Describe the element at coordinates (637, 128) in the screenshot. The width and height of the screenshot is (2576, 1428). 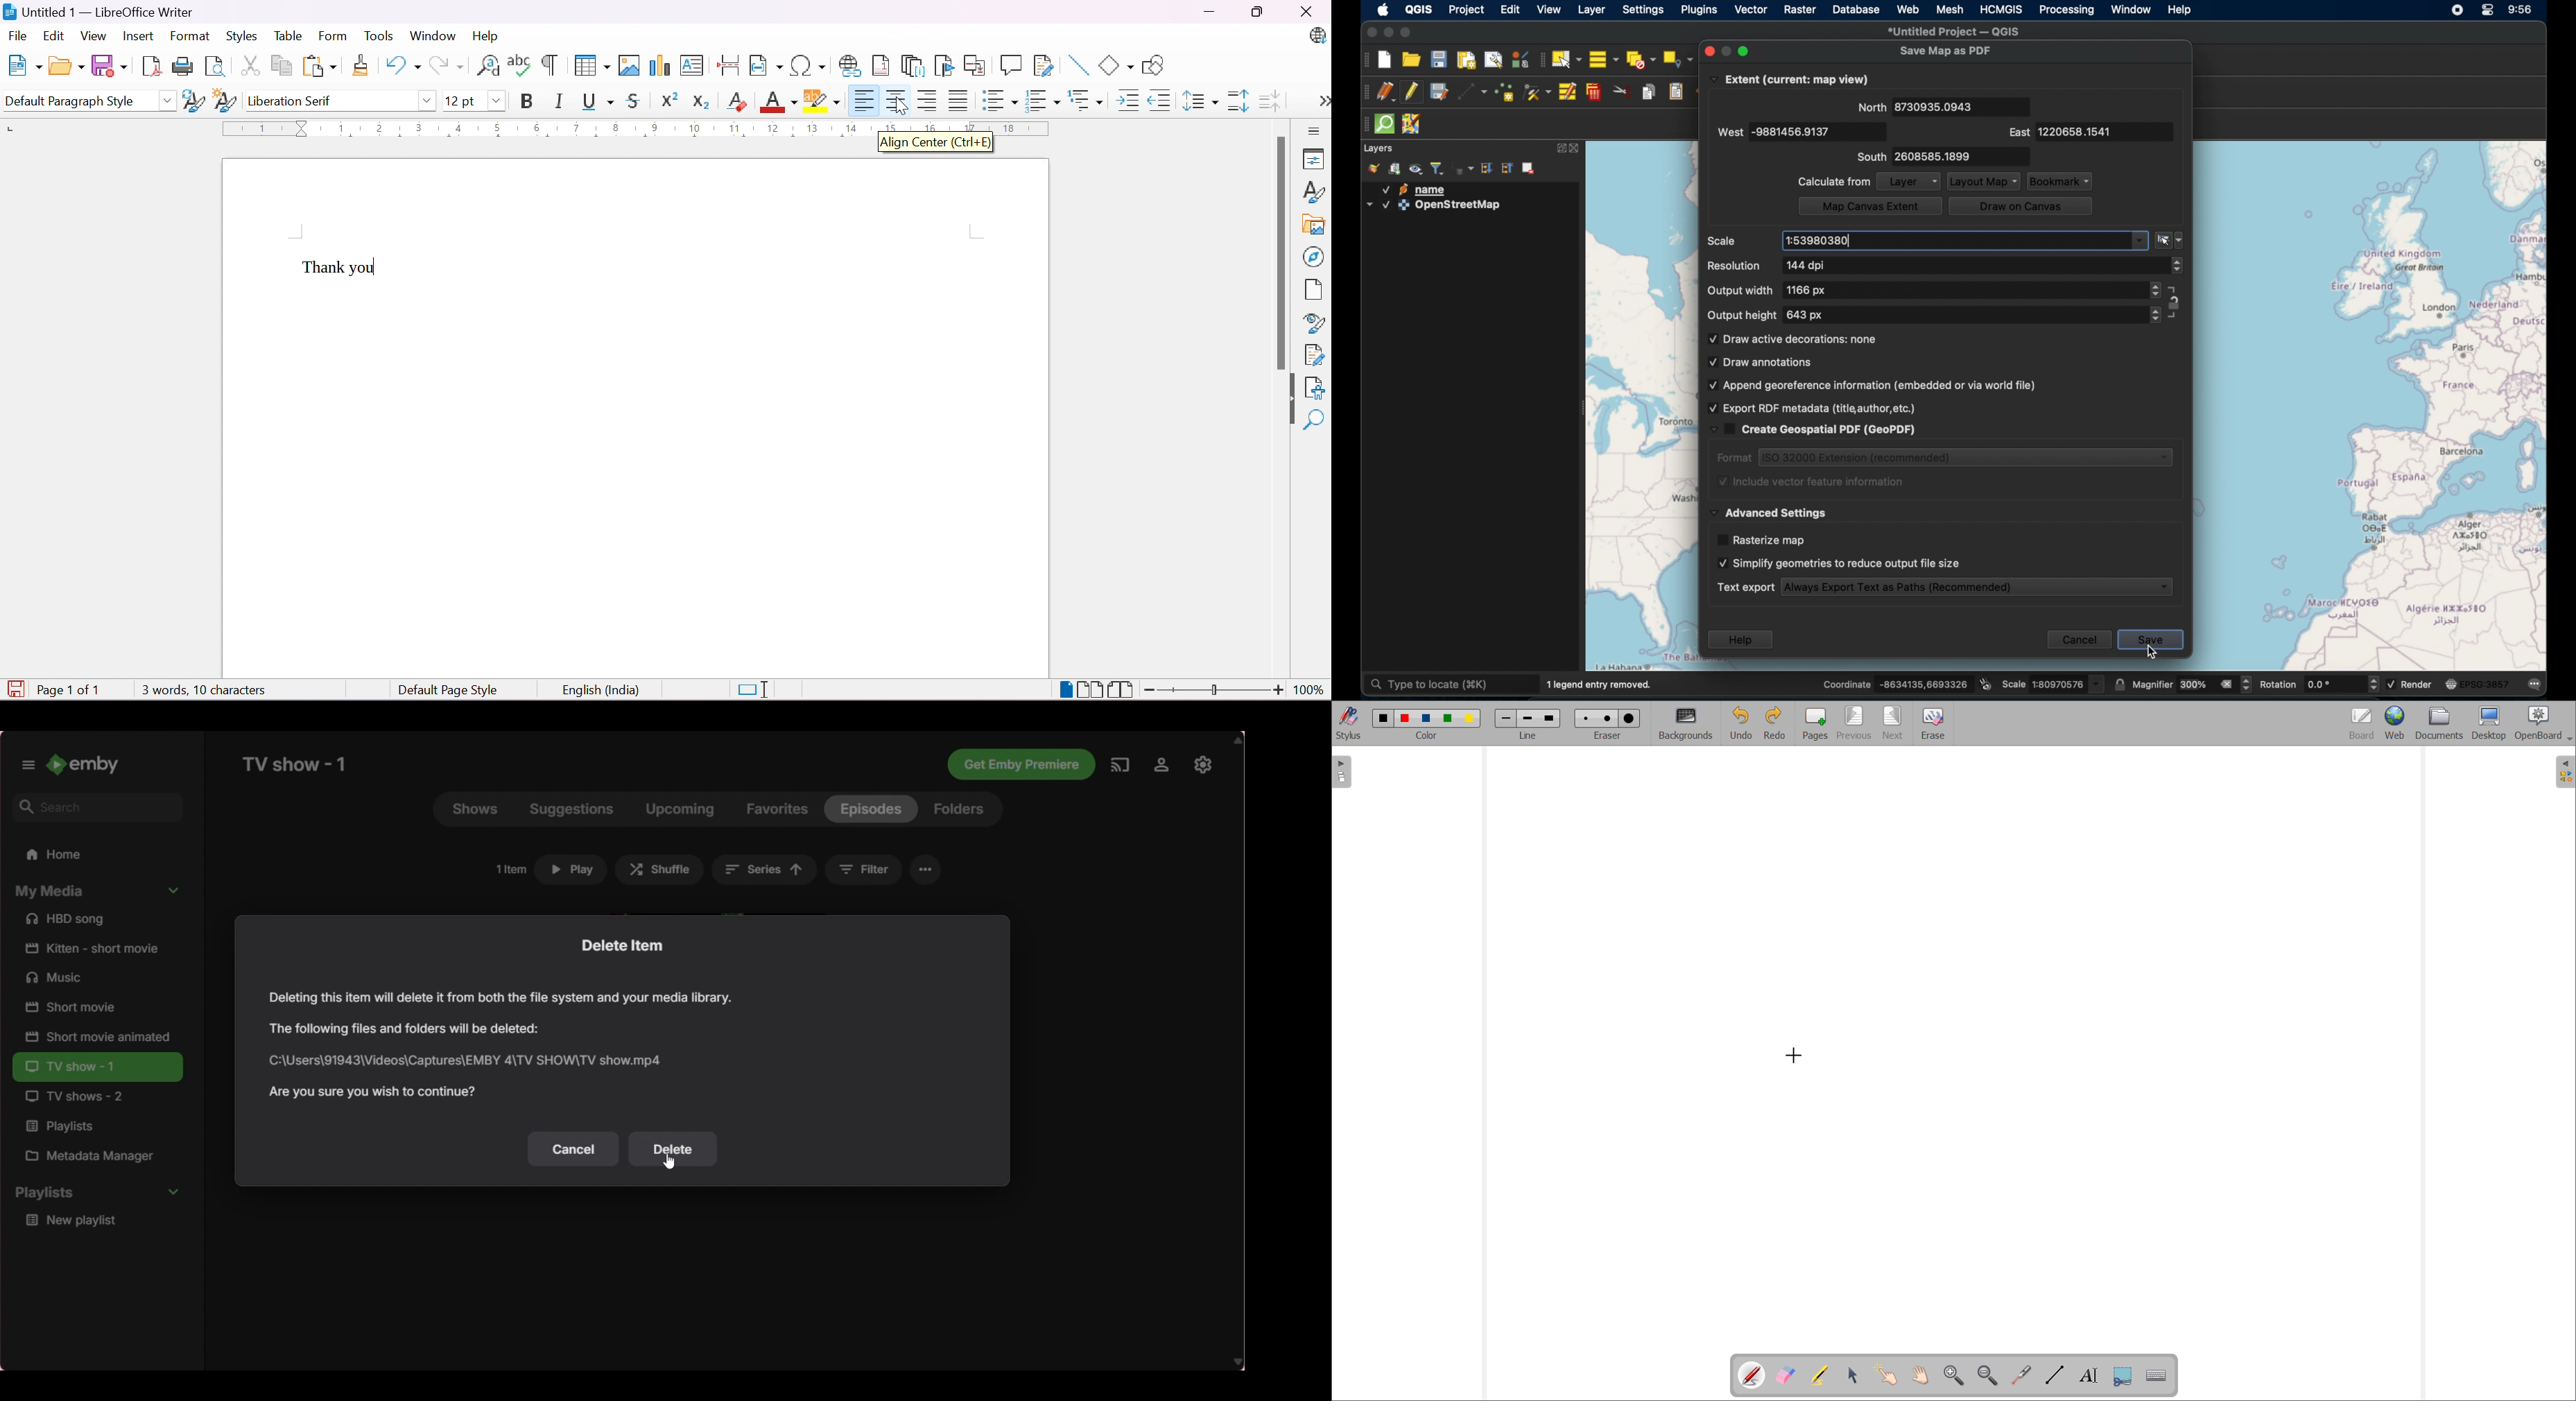
I see `Ruler` at that location.